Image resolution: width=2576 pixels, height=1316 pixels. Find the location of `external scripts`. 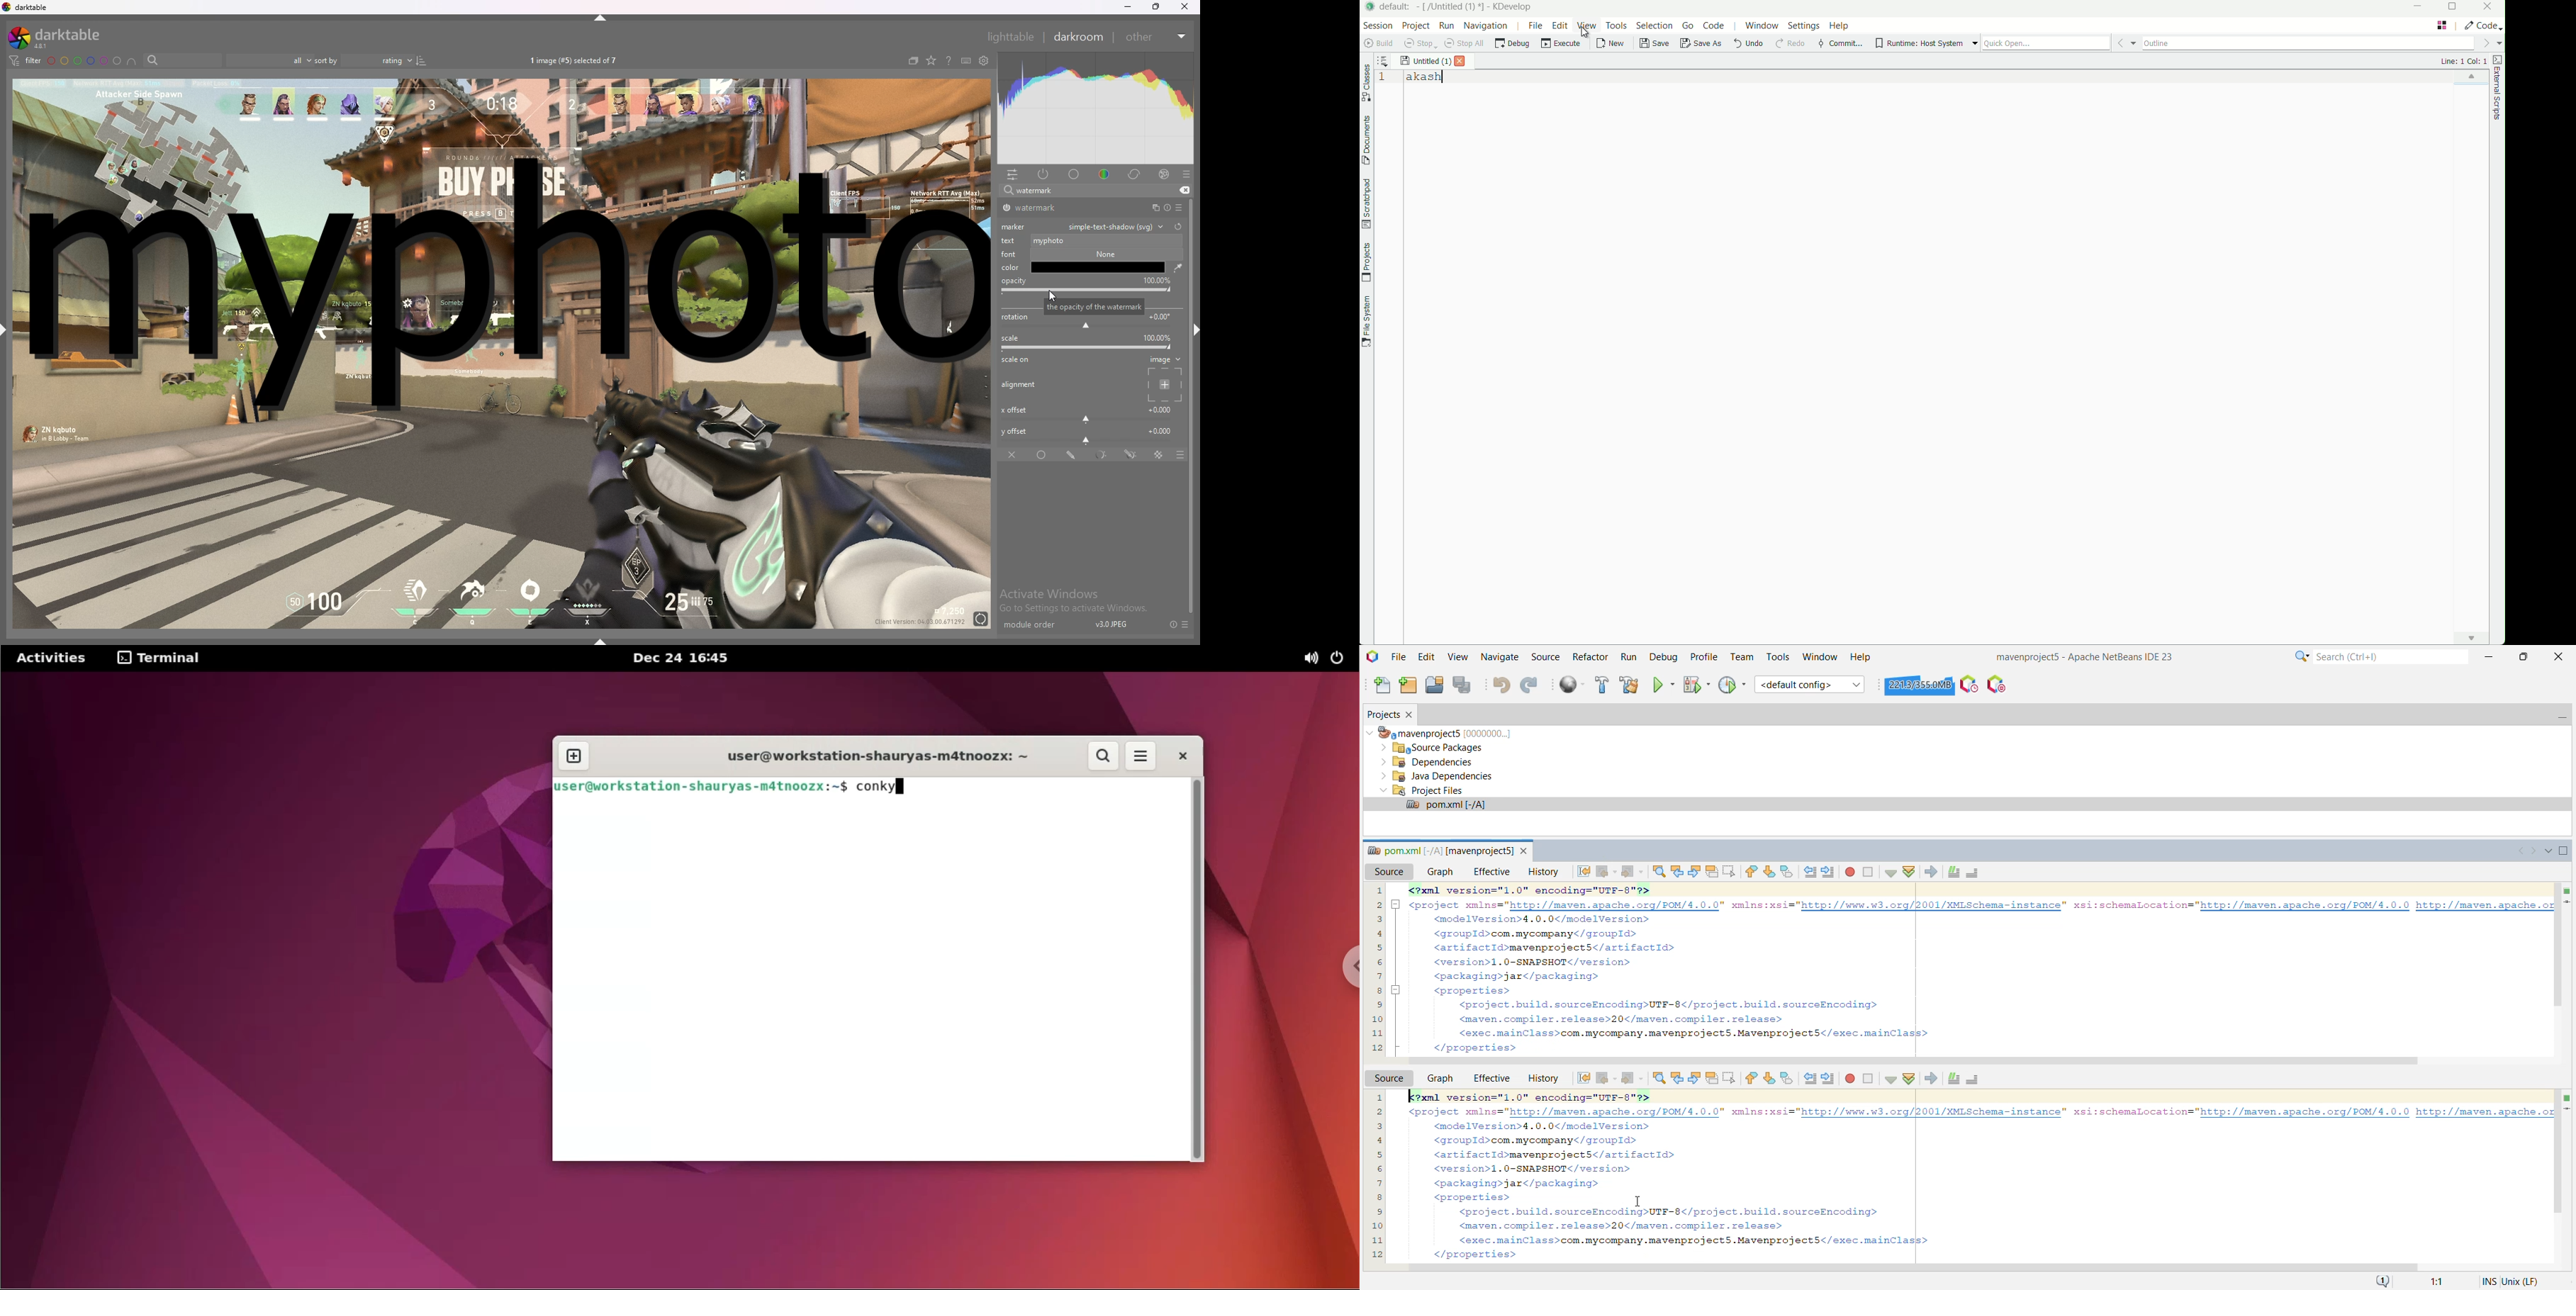

external scripts is located at coordinates (2498, 87).